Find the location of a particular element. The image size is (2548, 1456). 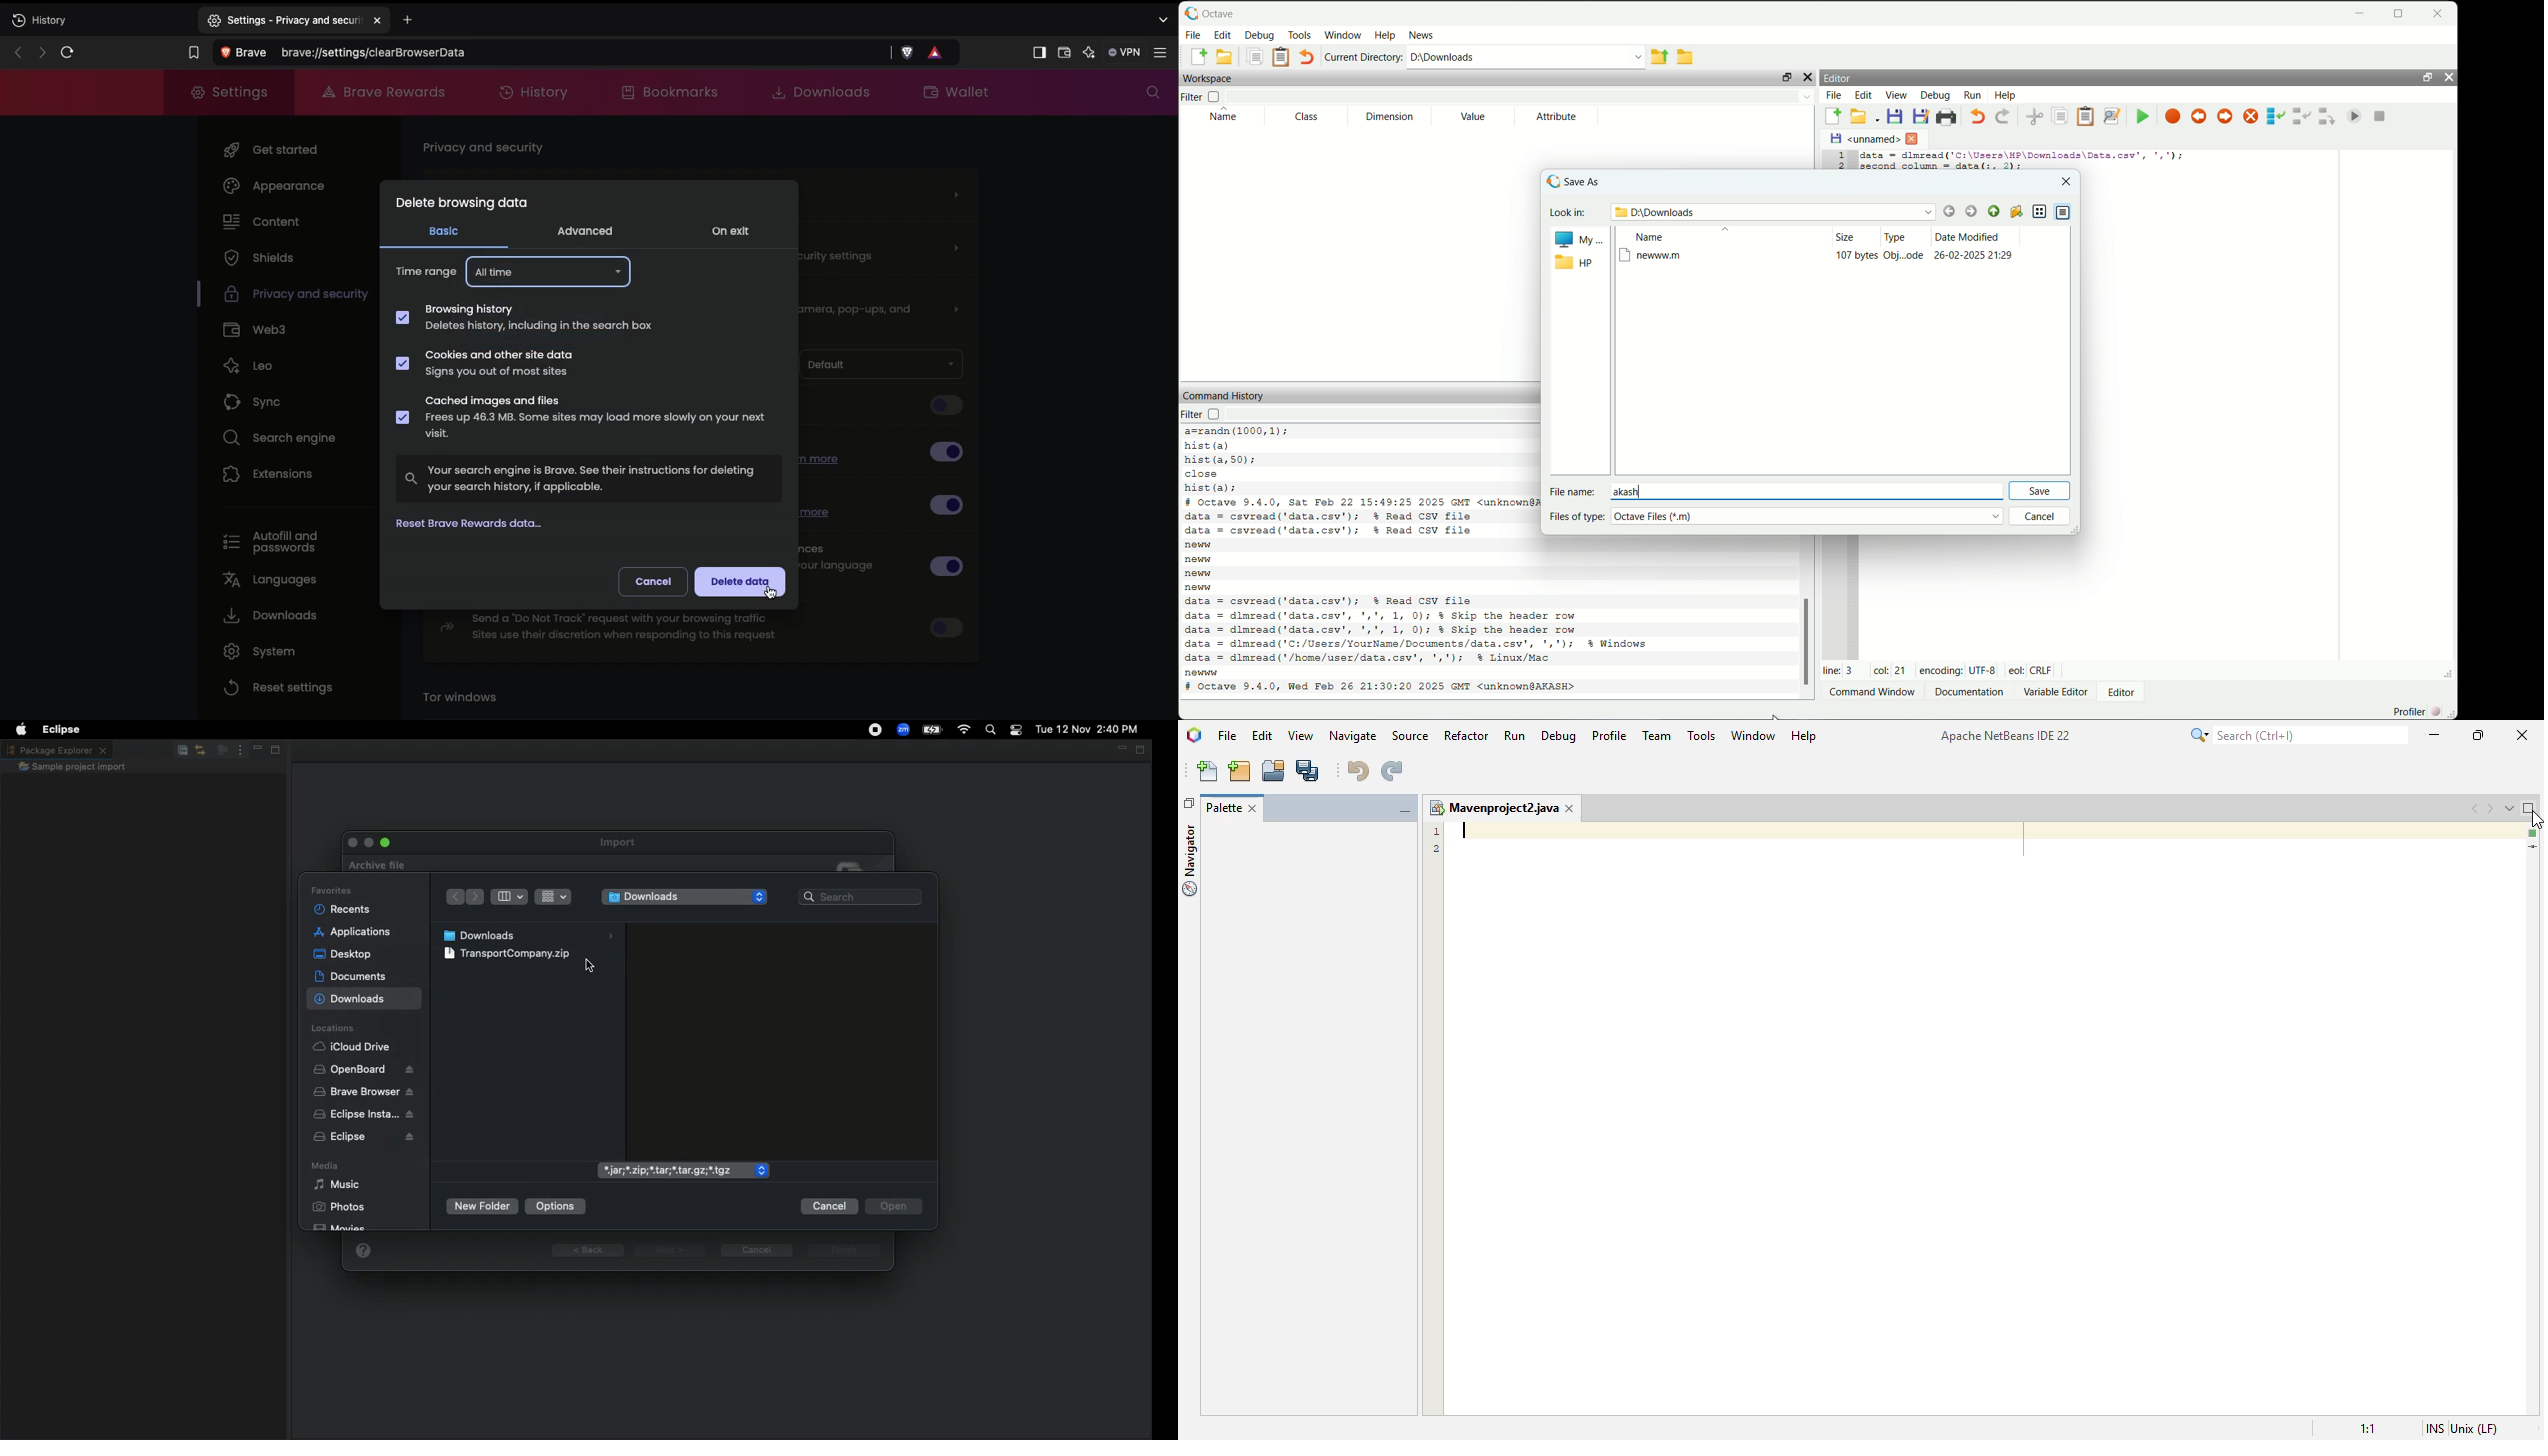

value is located at coordinates (1472, 118).